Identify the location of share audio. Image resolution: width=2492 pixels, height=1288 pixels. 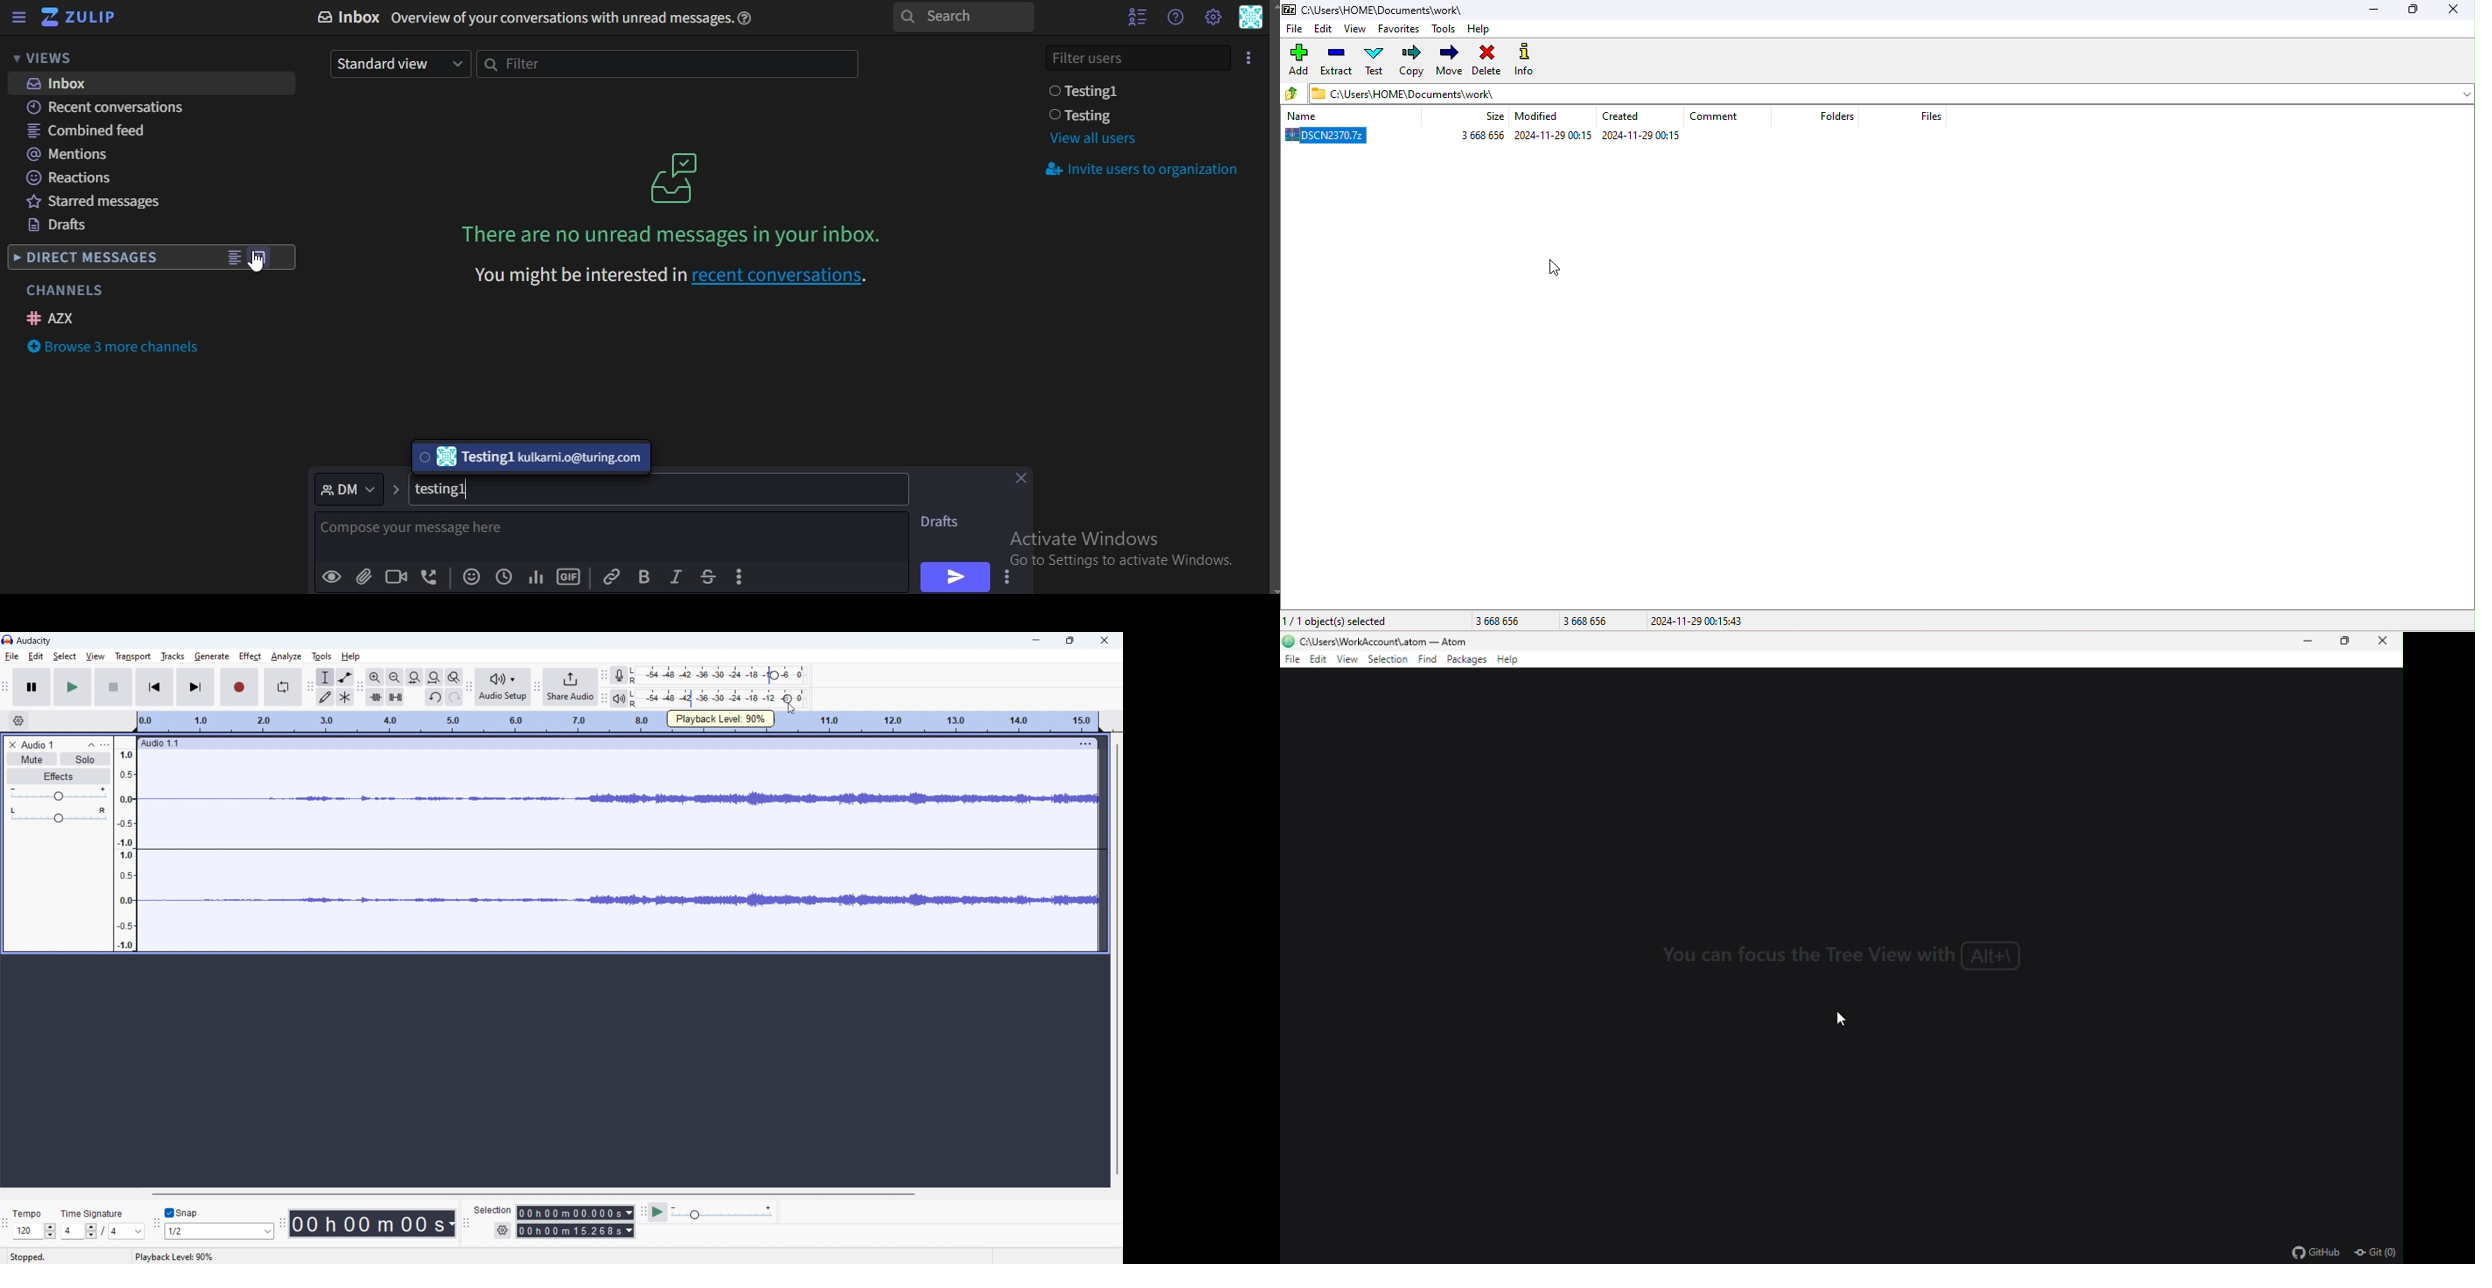
(571, 687).